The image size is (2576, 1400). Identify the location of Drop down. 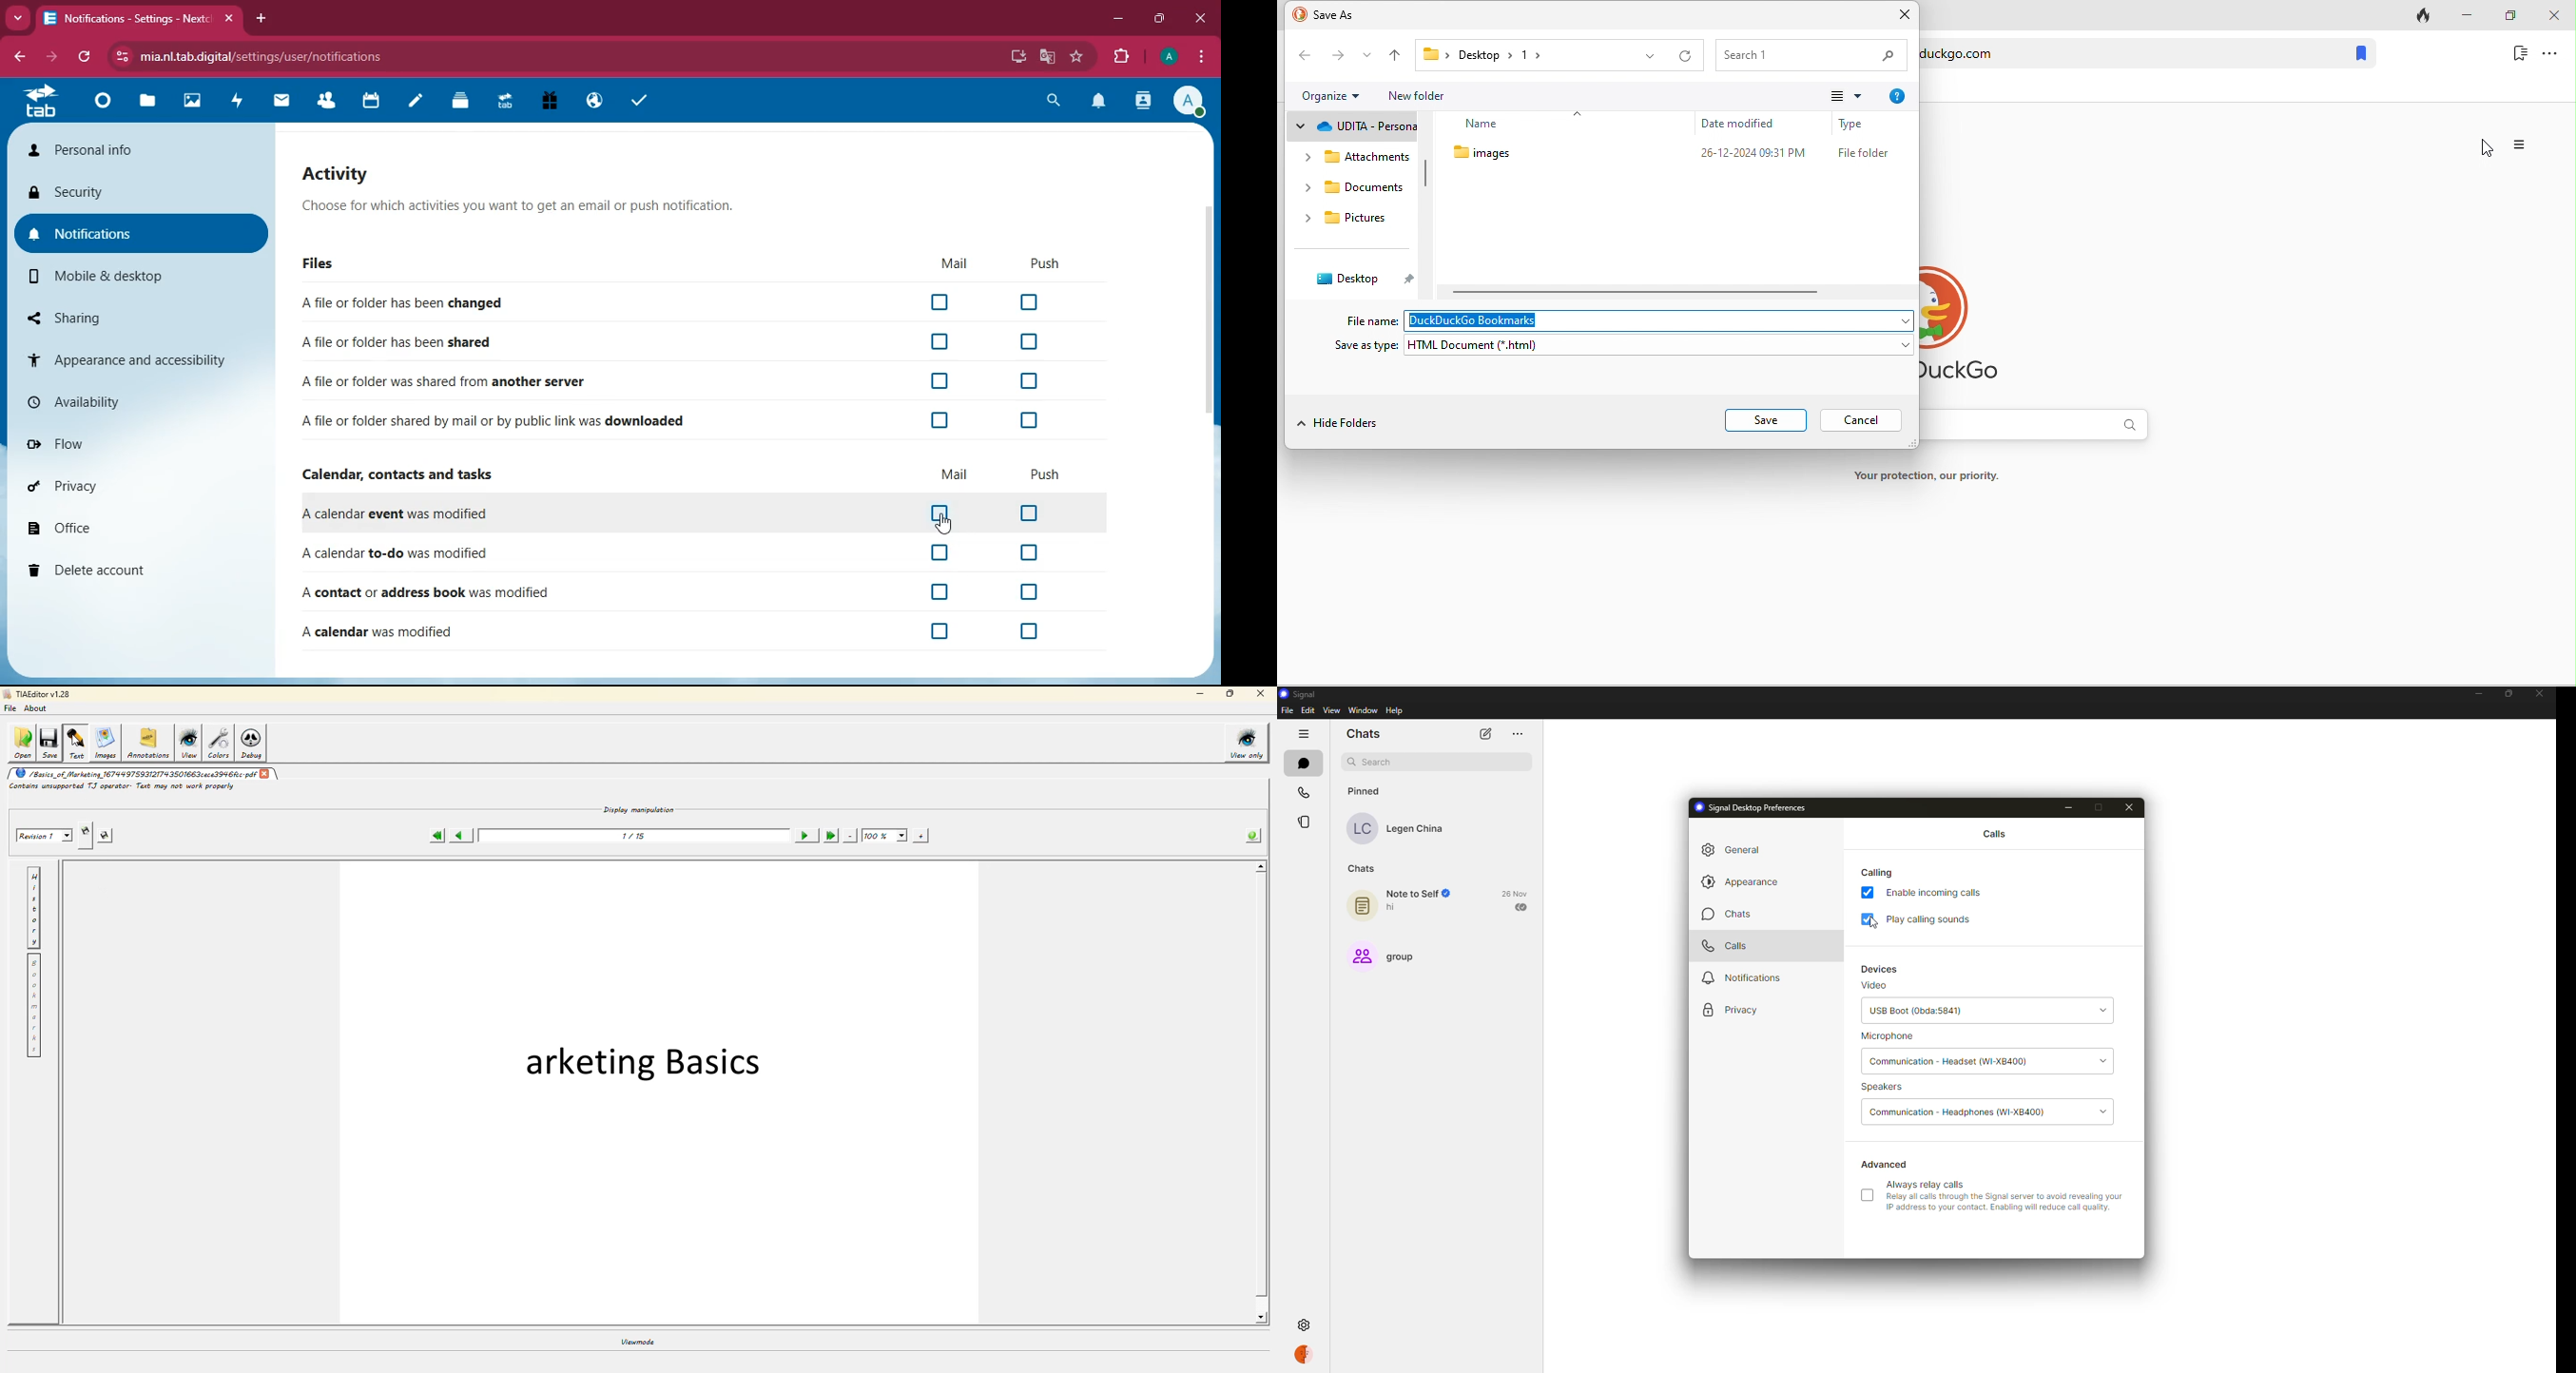
(19, 19).